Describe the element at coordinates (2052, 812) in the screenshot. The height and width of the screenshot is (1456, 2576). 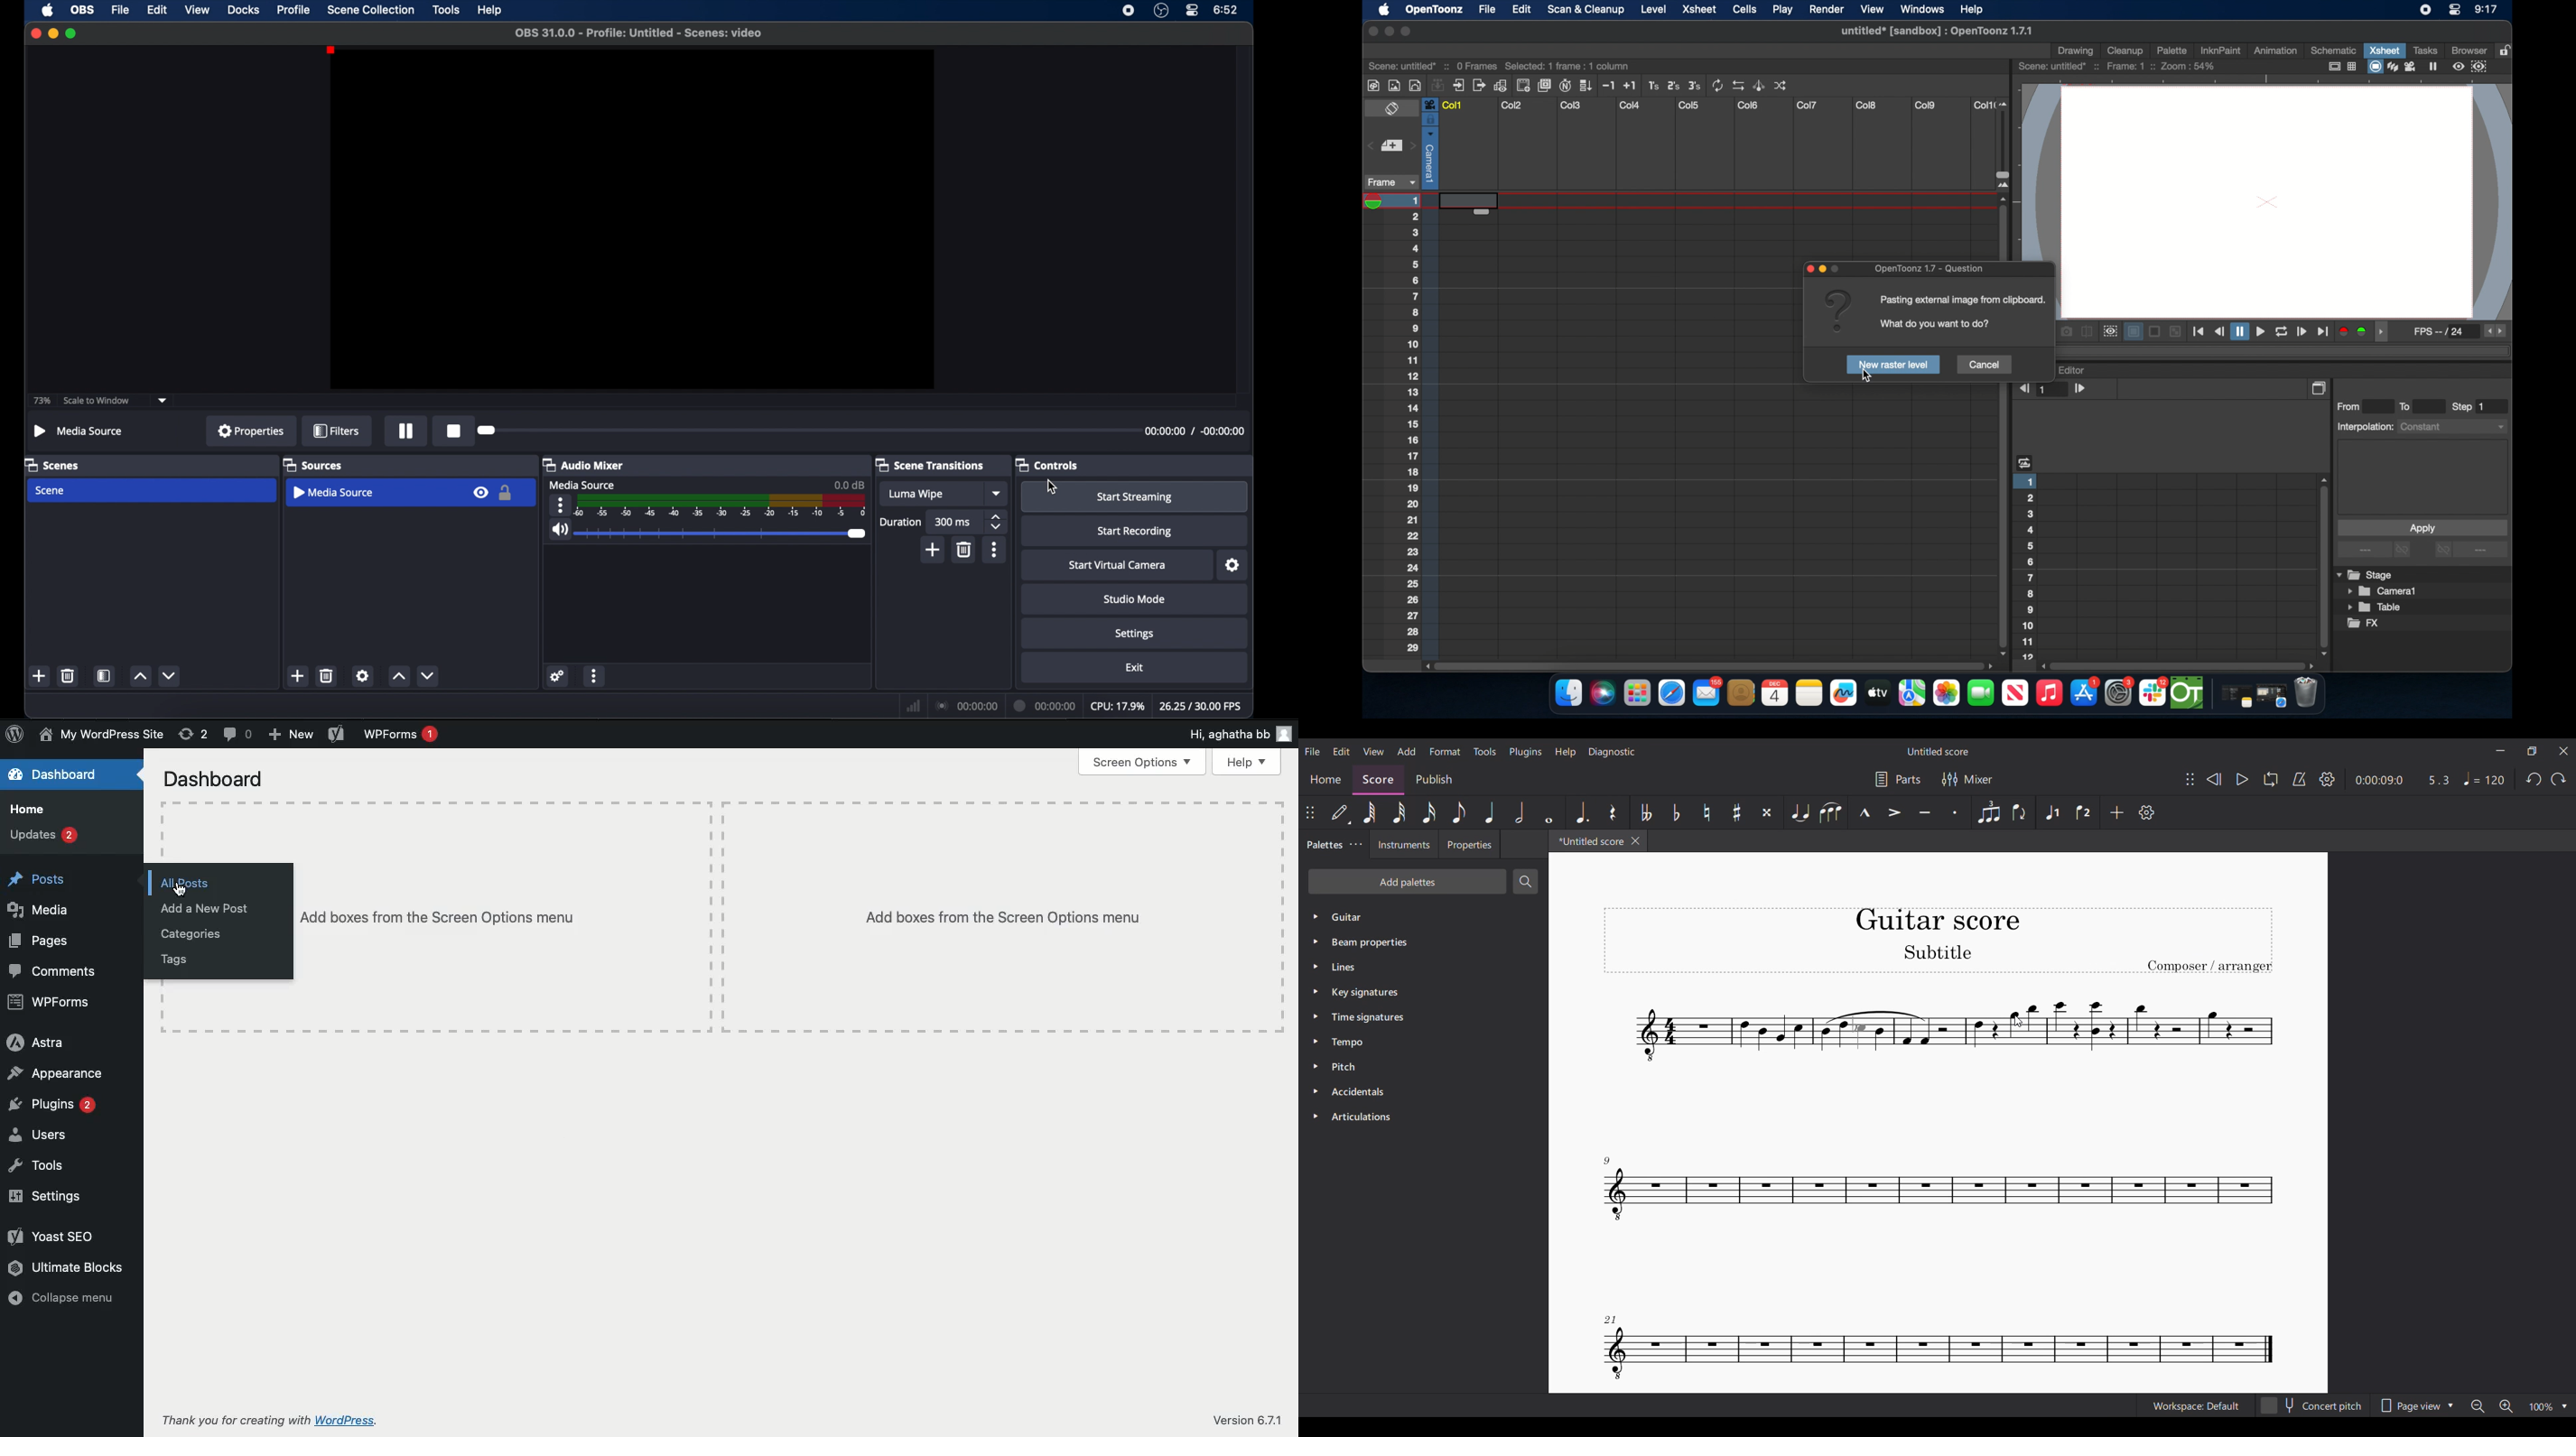
I see `Voice 1` at that location.